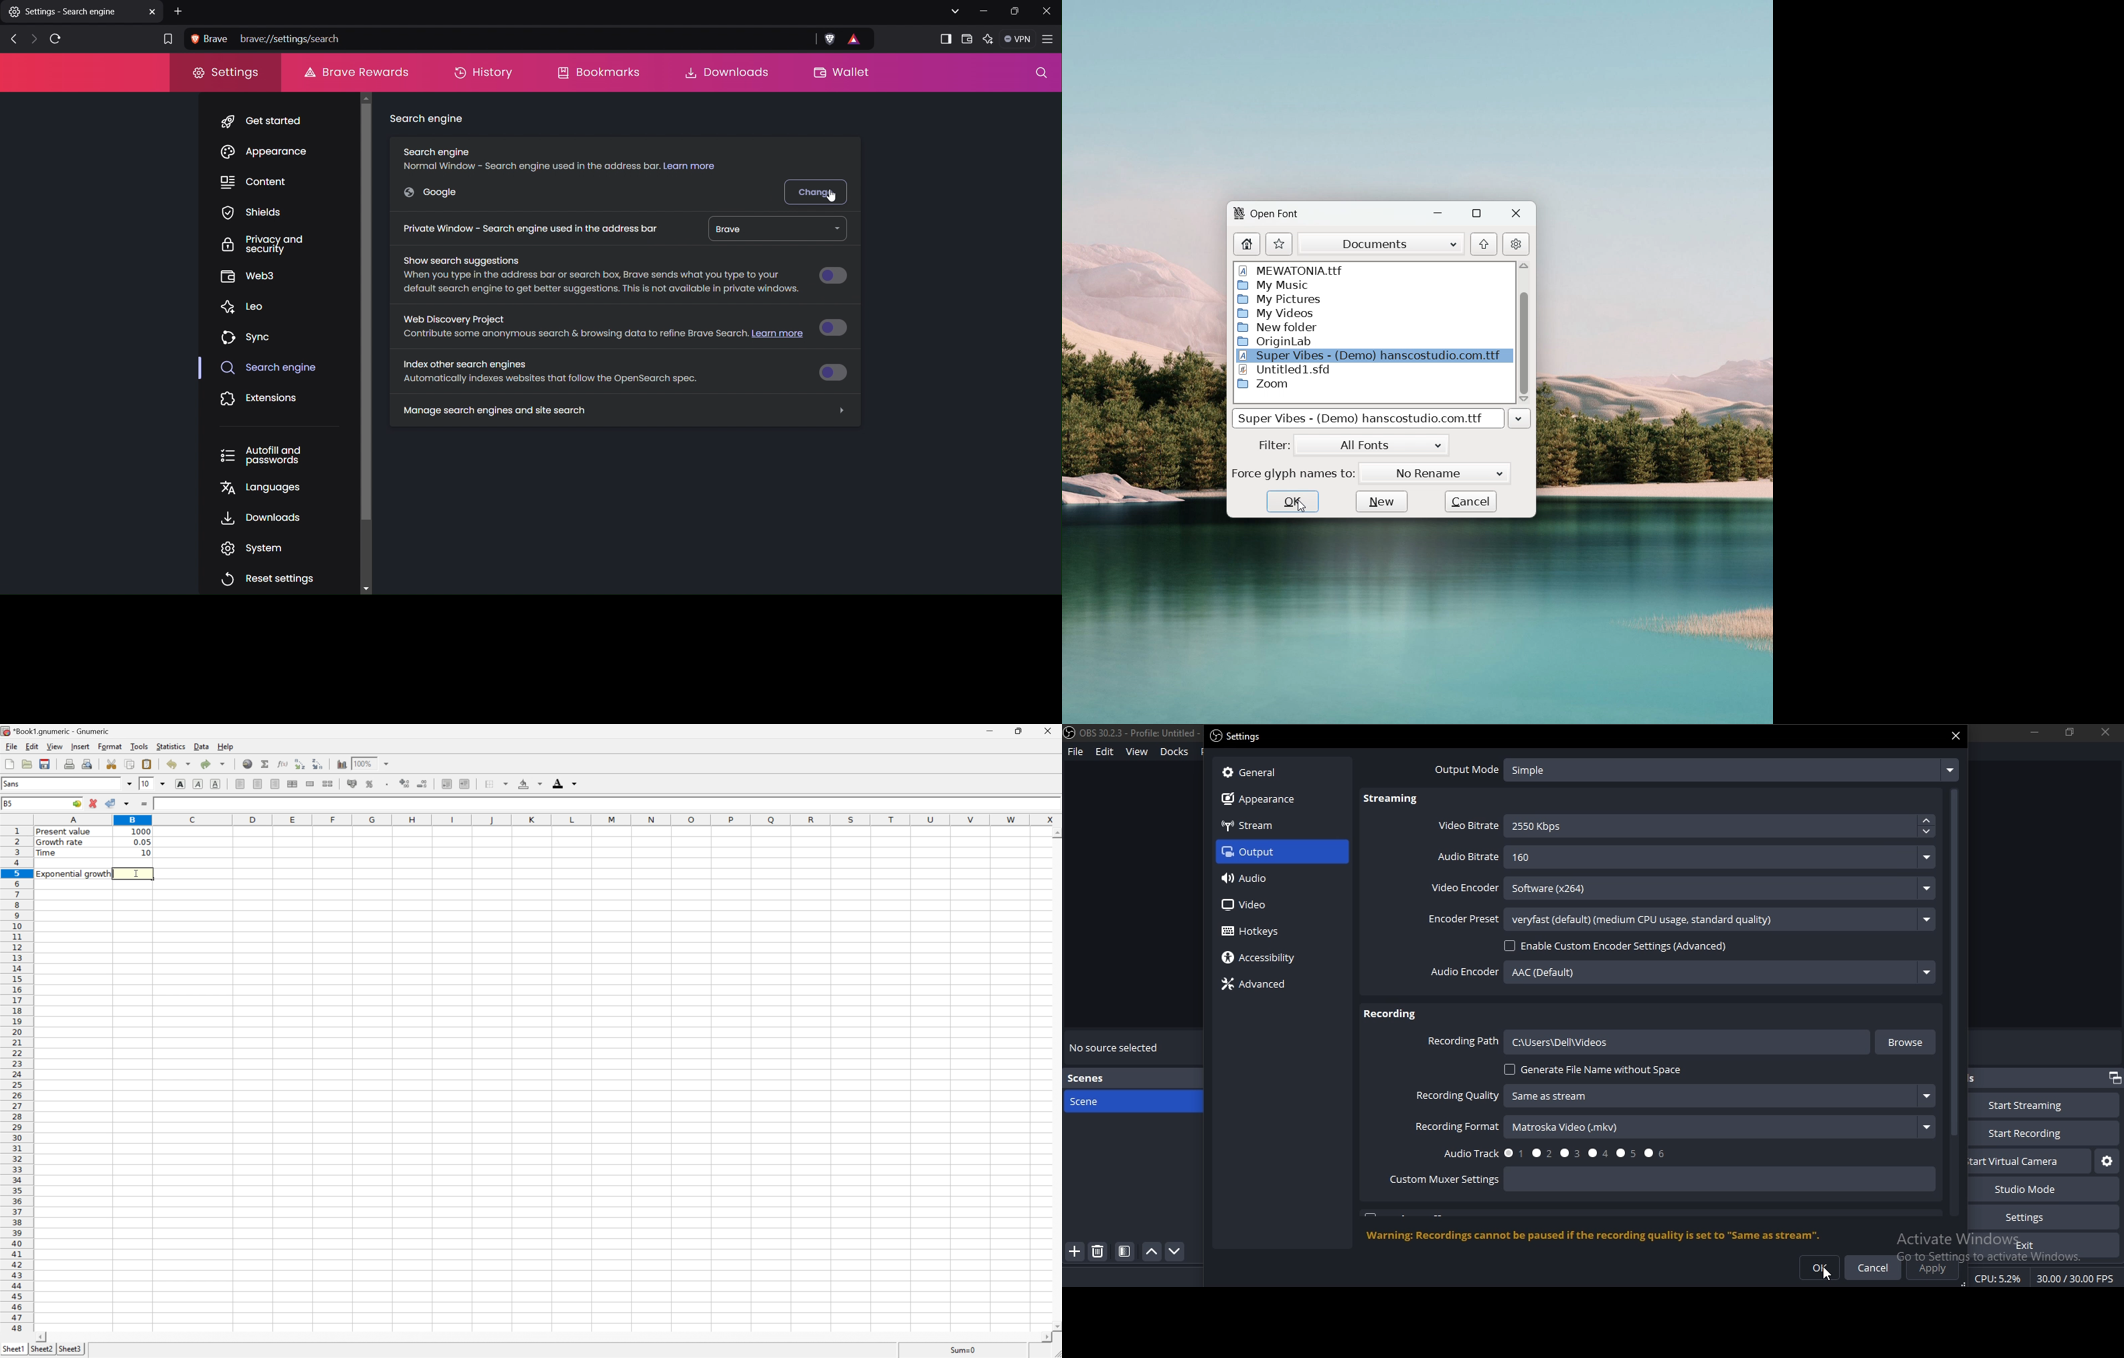 This screenshot has height=1372, width=2128. Describe the element at coordinates (1127, 1252) in the screenshot. I see `grid` at that location.